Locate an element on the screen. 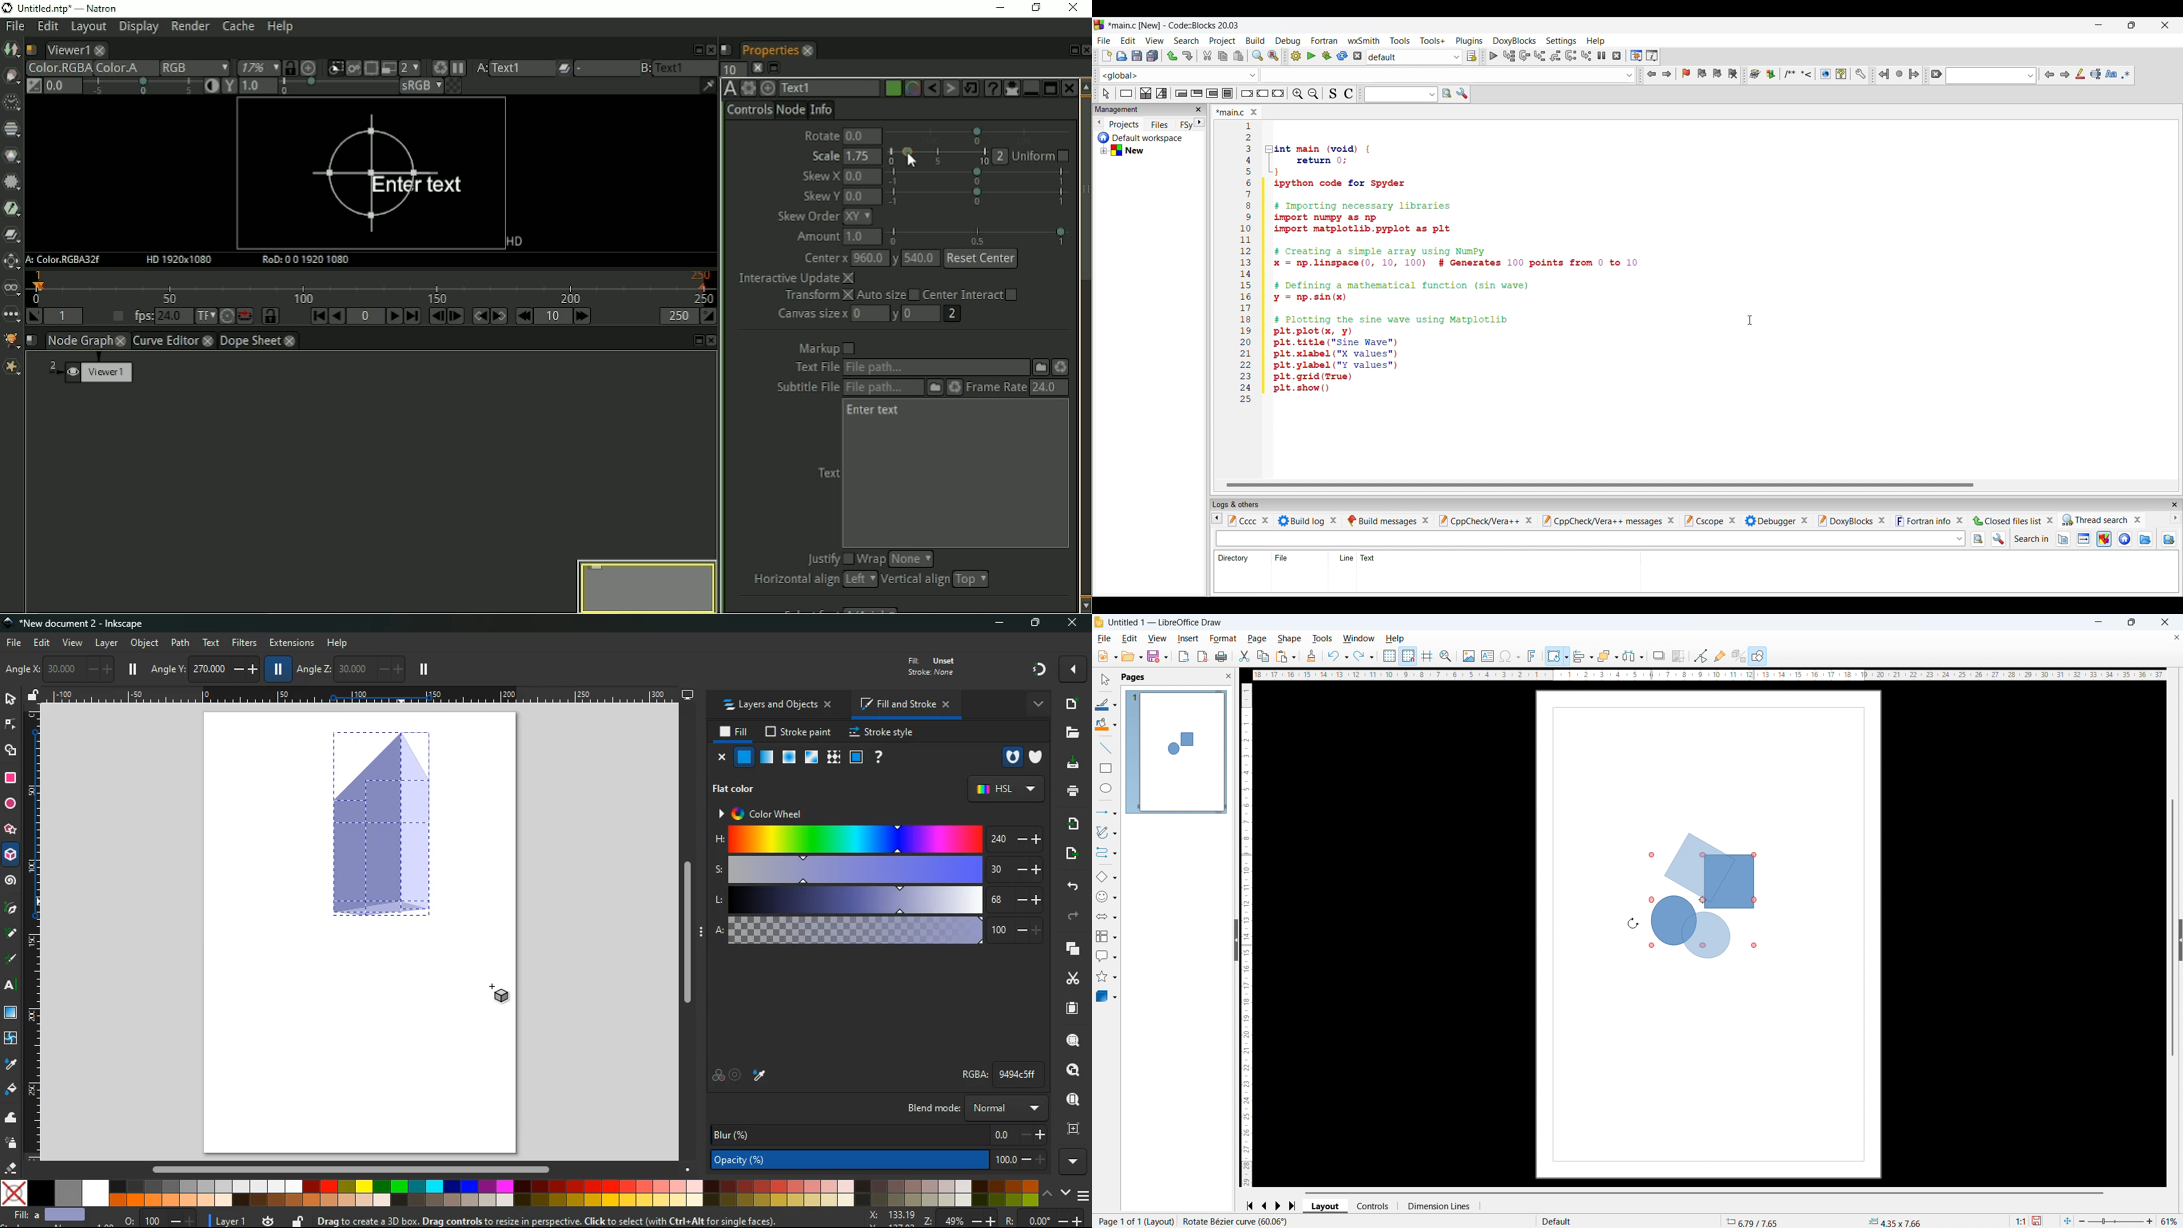  note is located at coordinates (13, 933).